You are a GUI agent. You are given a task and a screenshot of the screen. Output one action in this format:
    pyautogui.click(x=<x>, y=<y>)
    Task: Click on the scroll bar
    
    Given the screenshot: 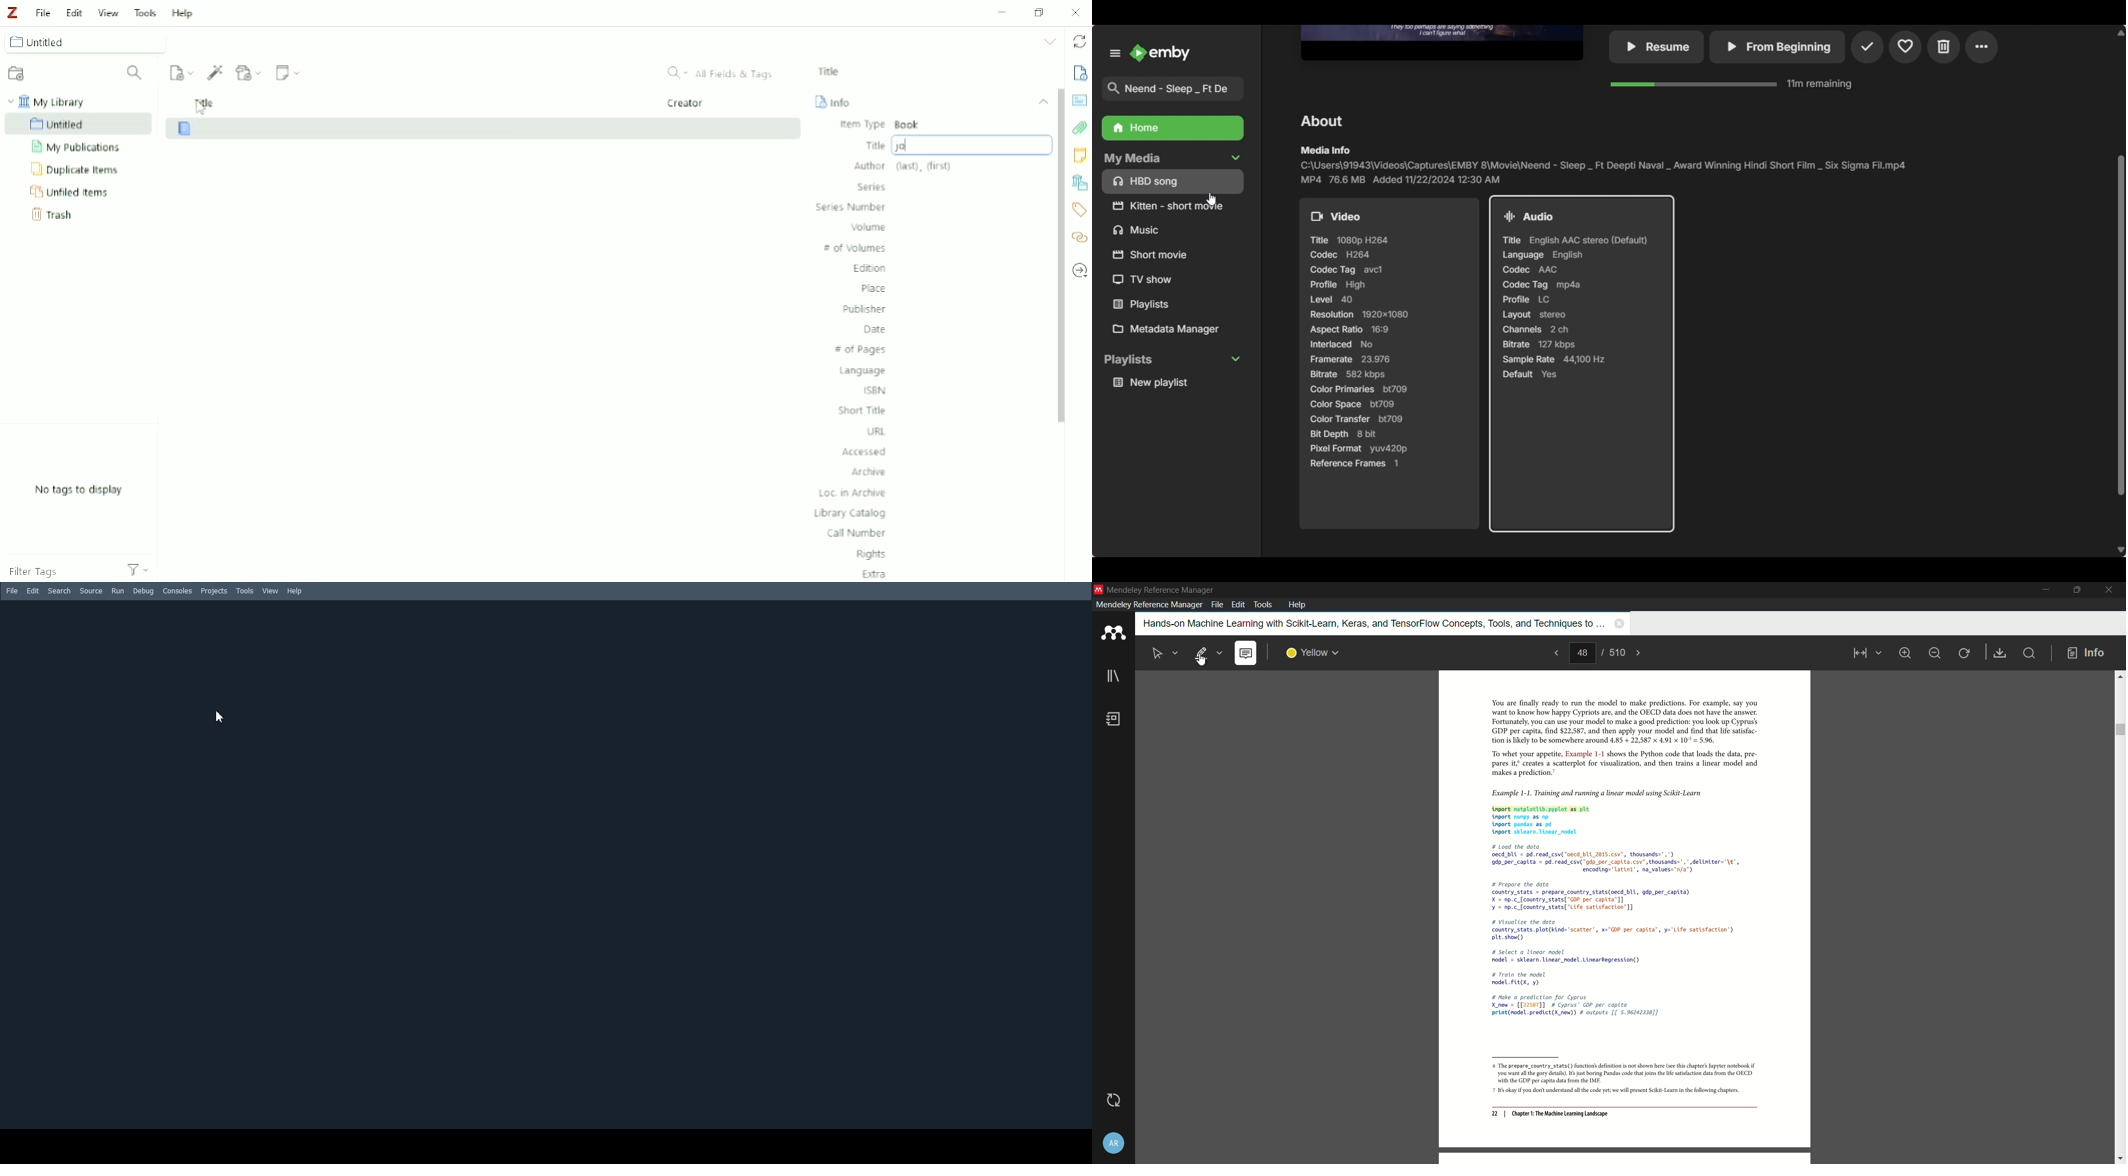 What is the action you would take?
    pyautogui.click(x=2120, y=730)
    